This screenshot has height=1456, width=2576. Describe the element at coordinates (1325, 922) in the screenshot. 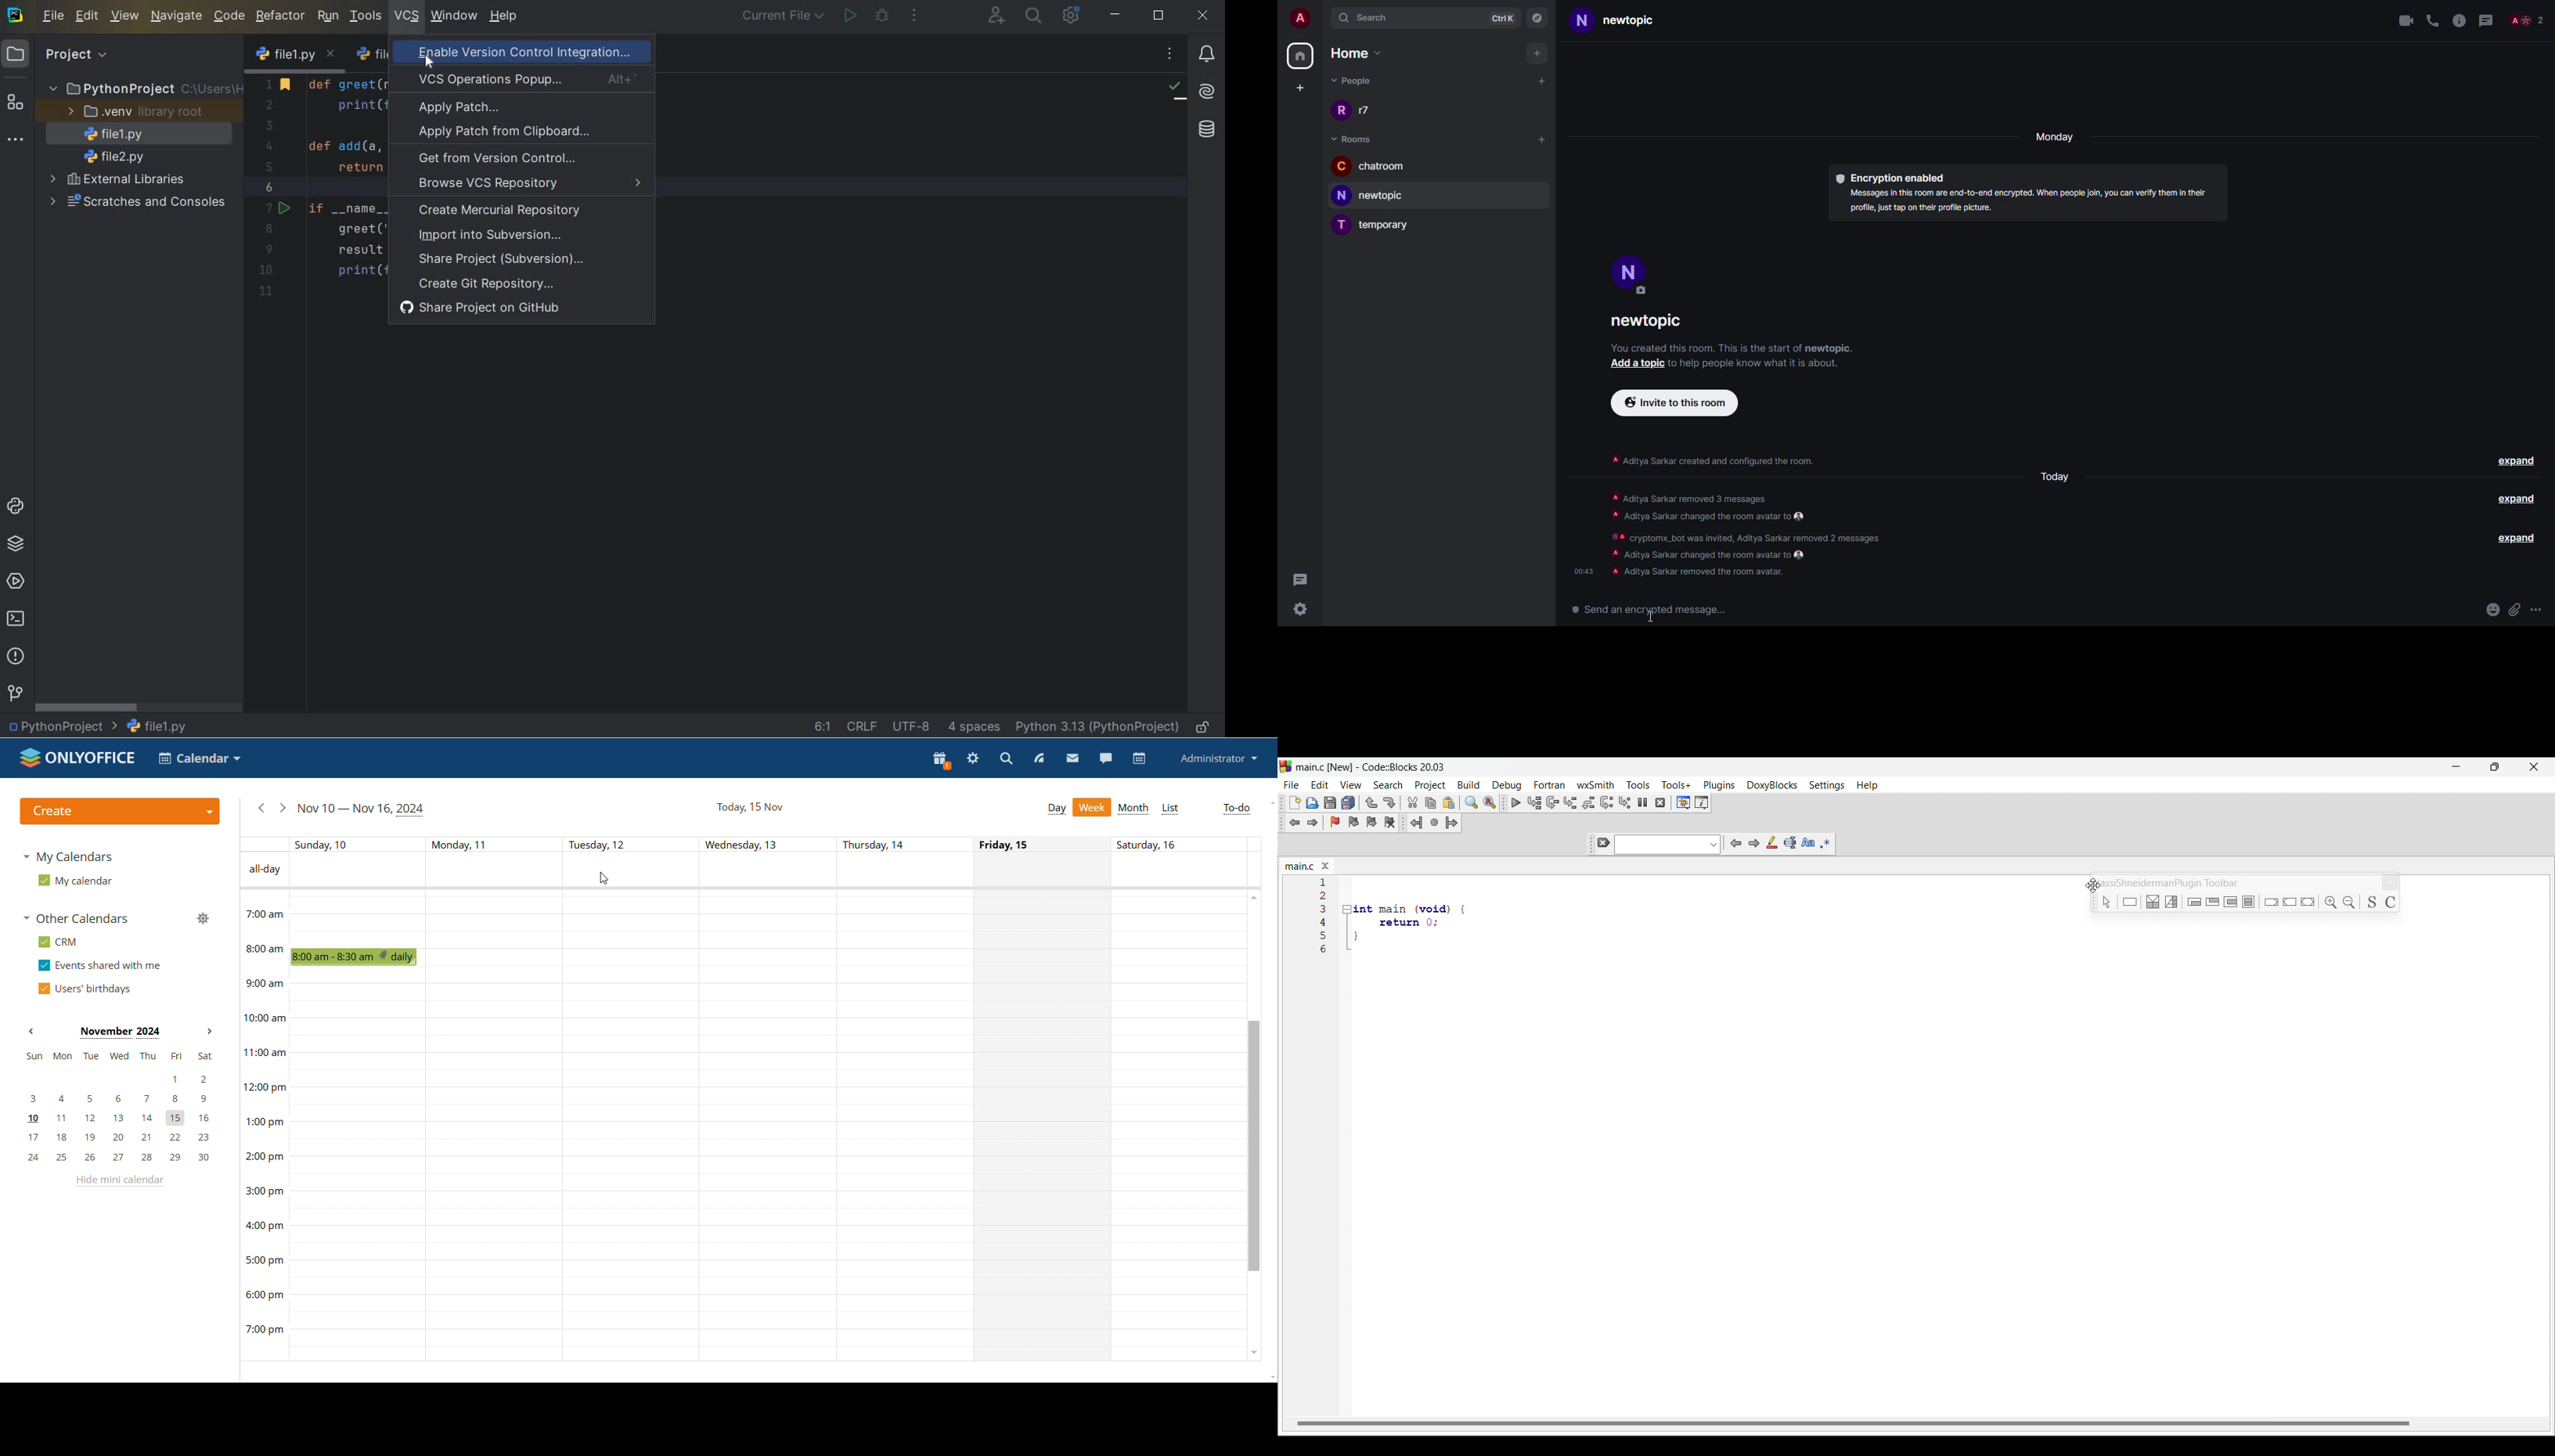

I see `` at that location.